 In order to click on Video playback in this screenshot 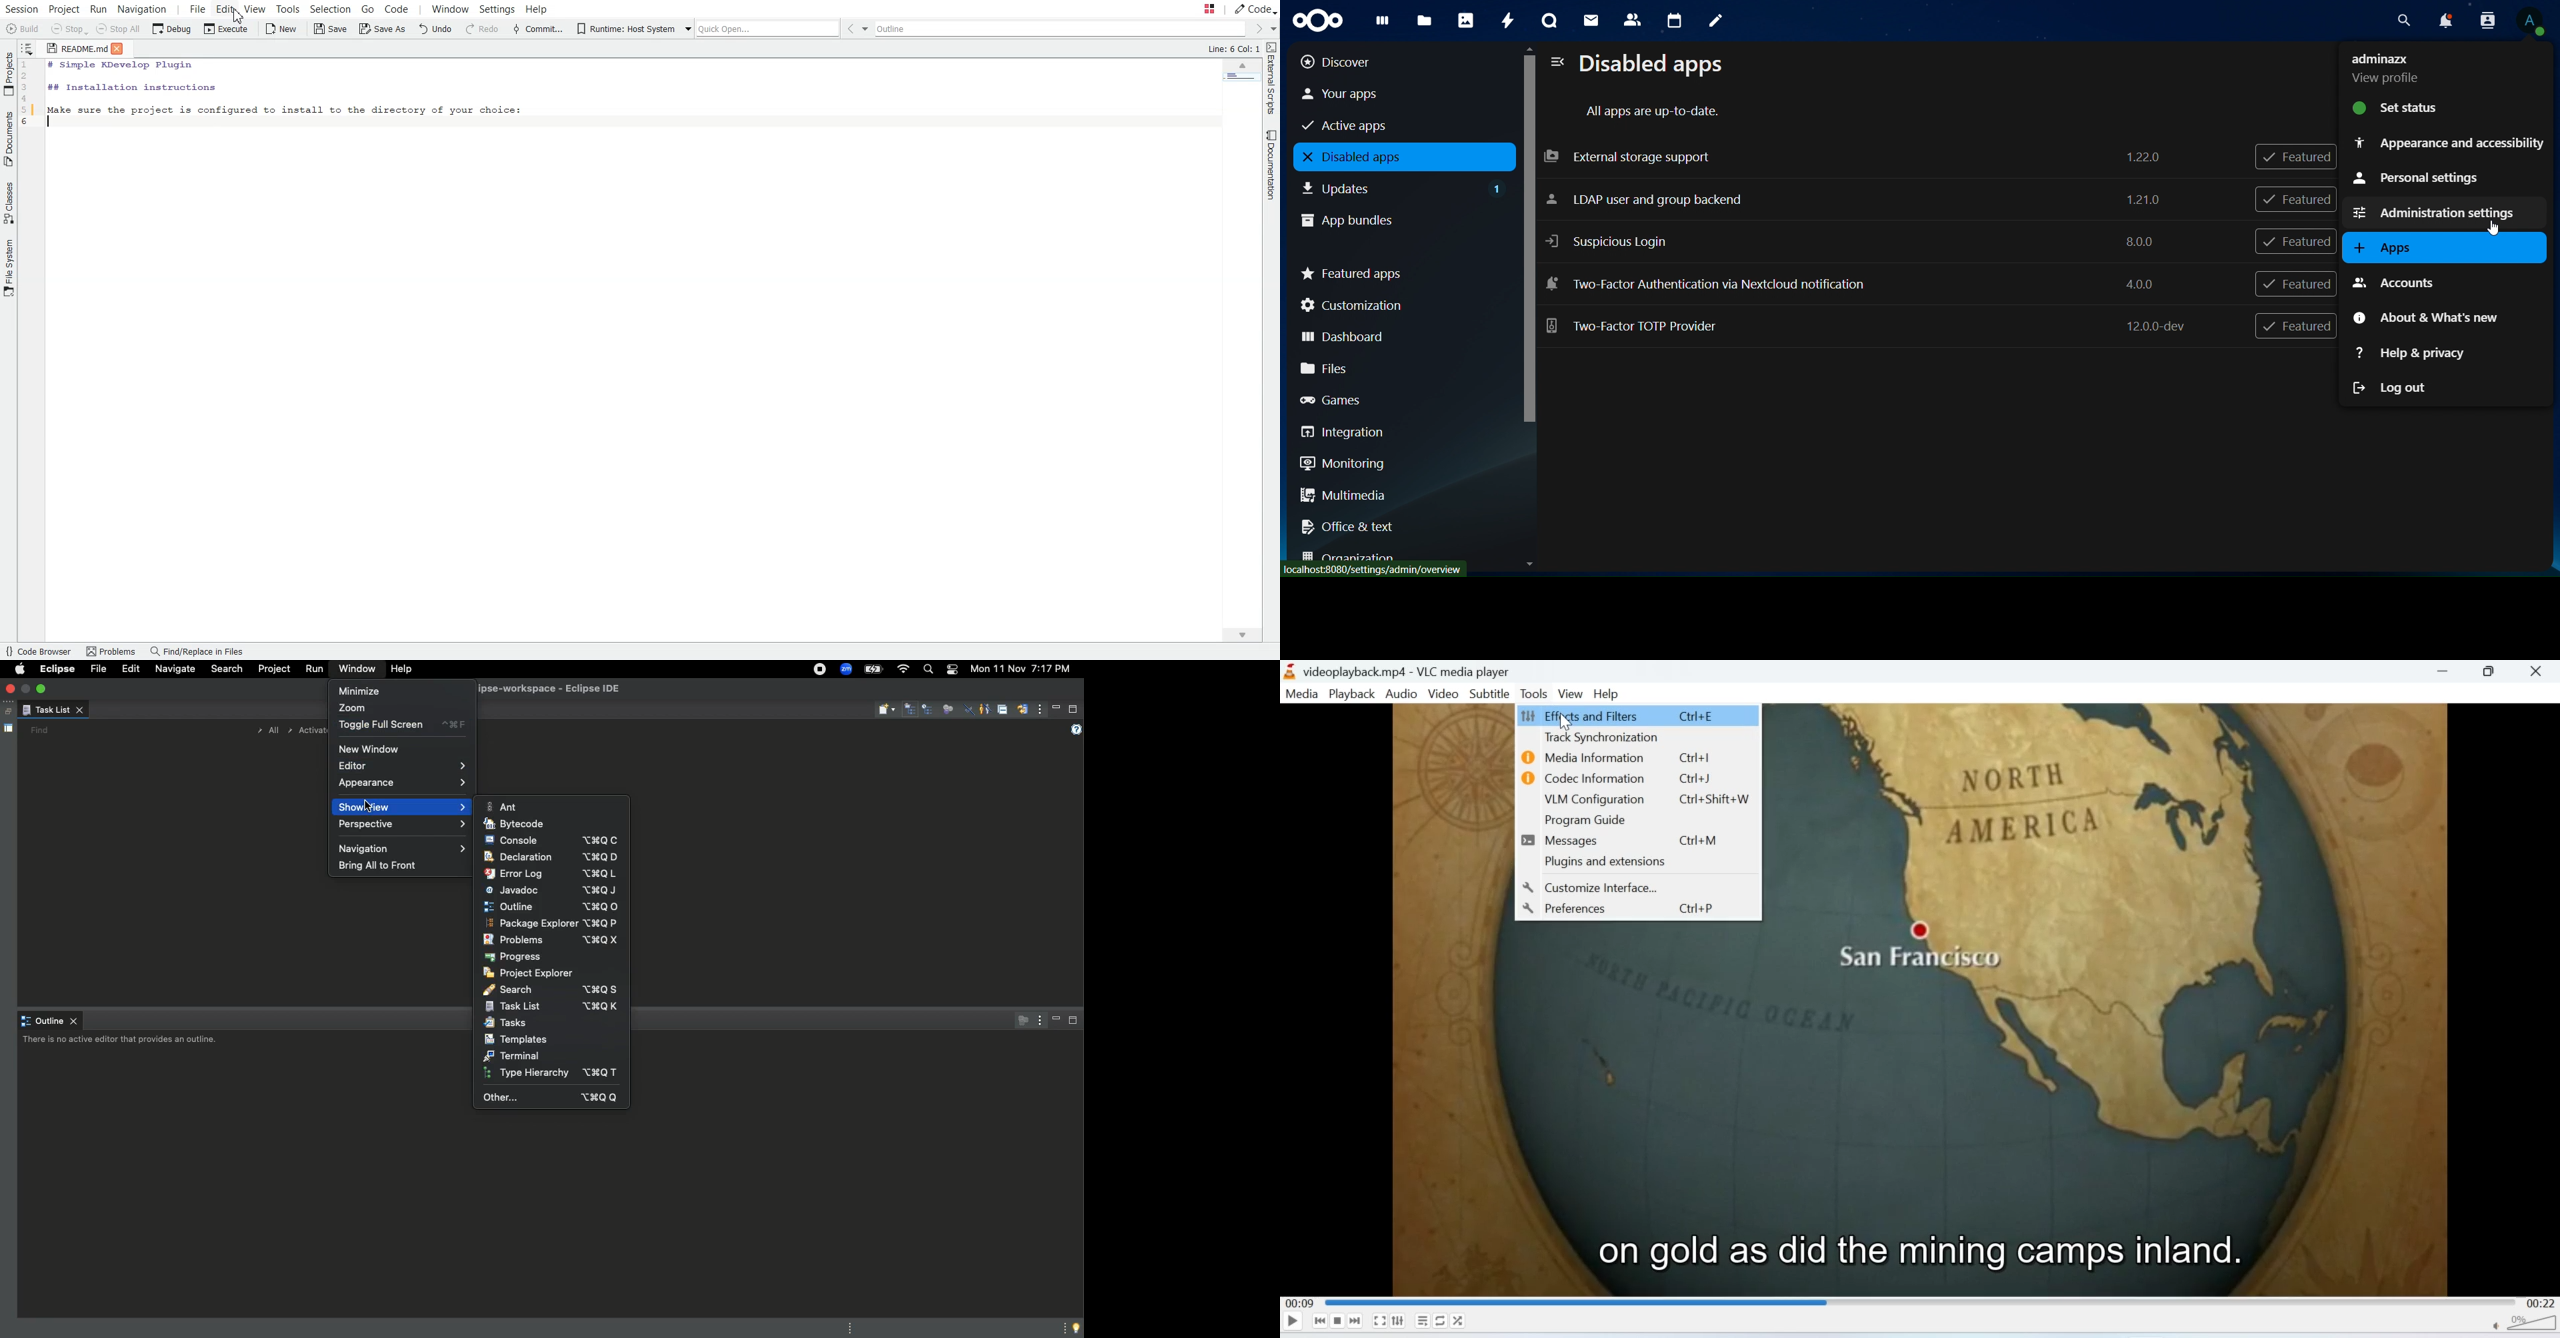, I will do `click(1920, 1107)`.